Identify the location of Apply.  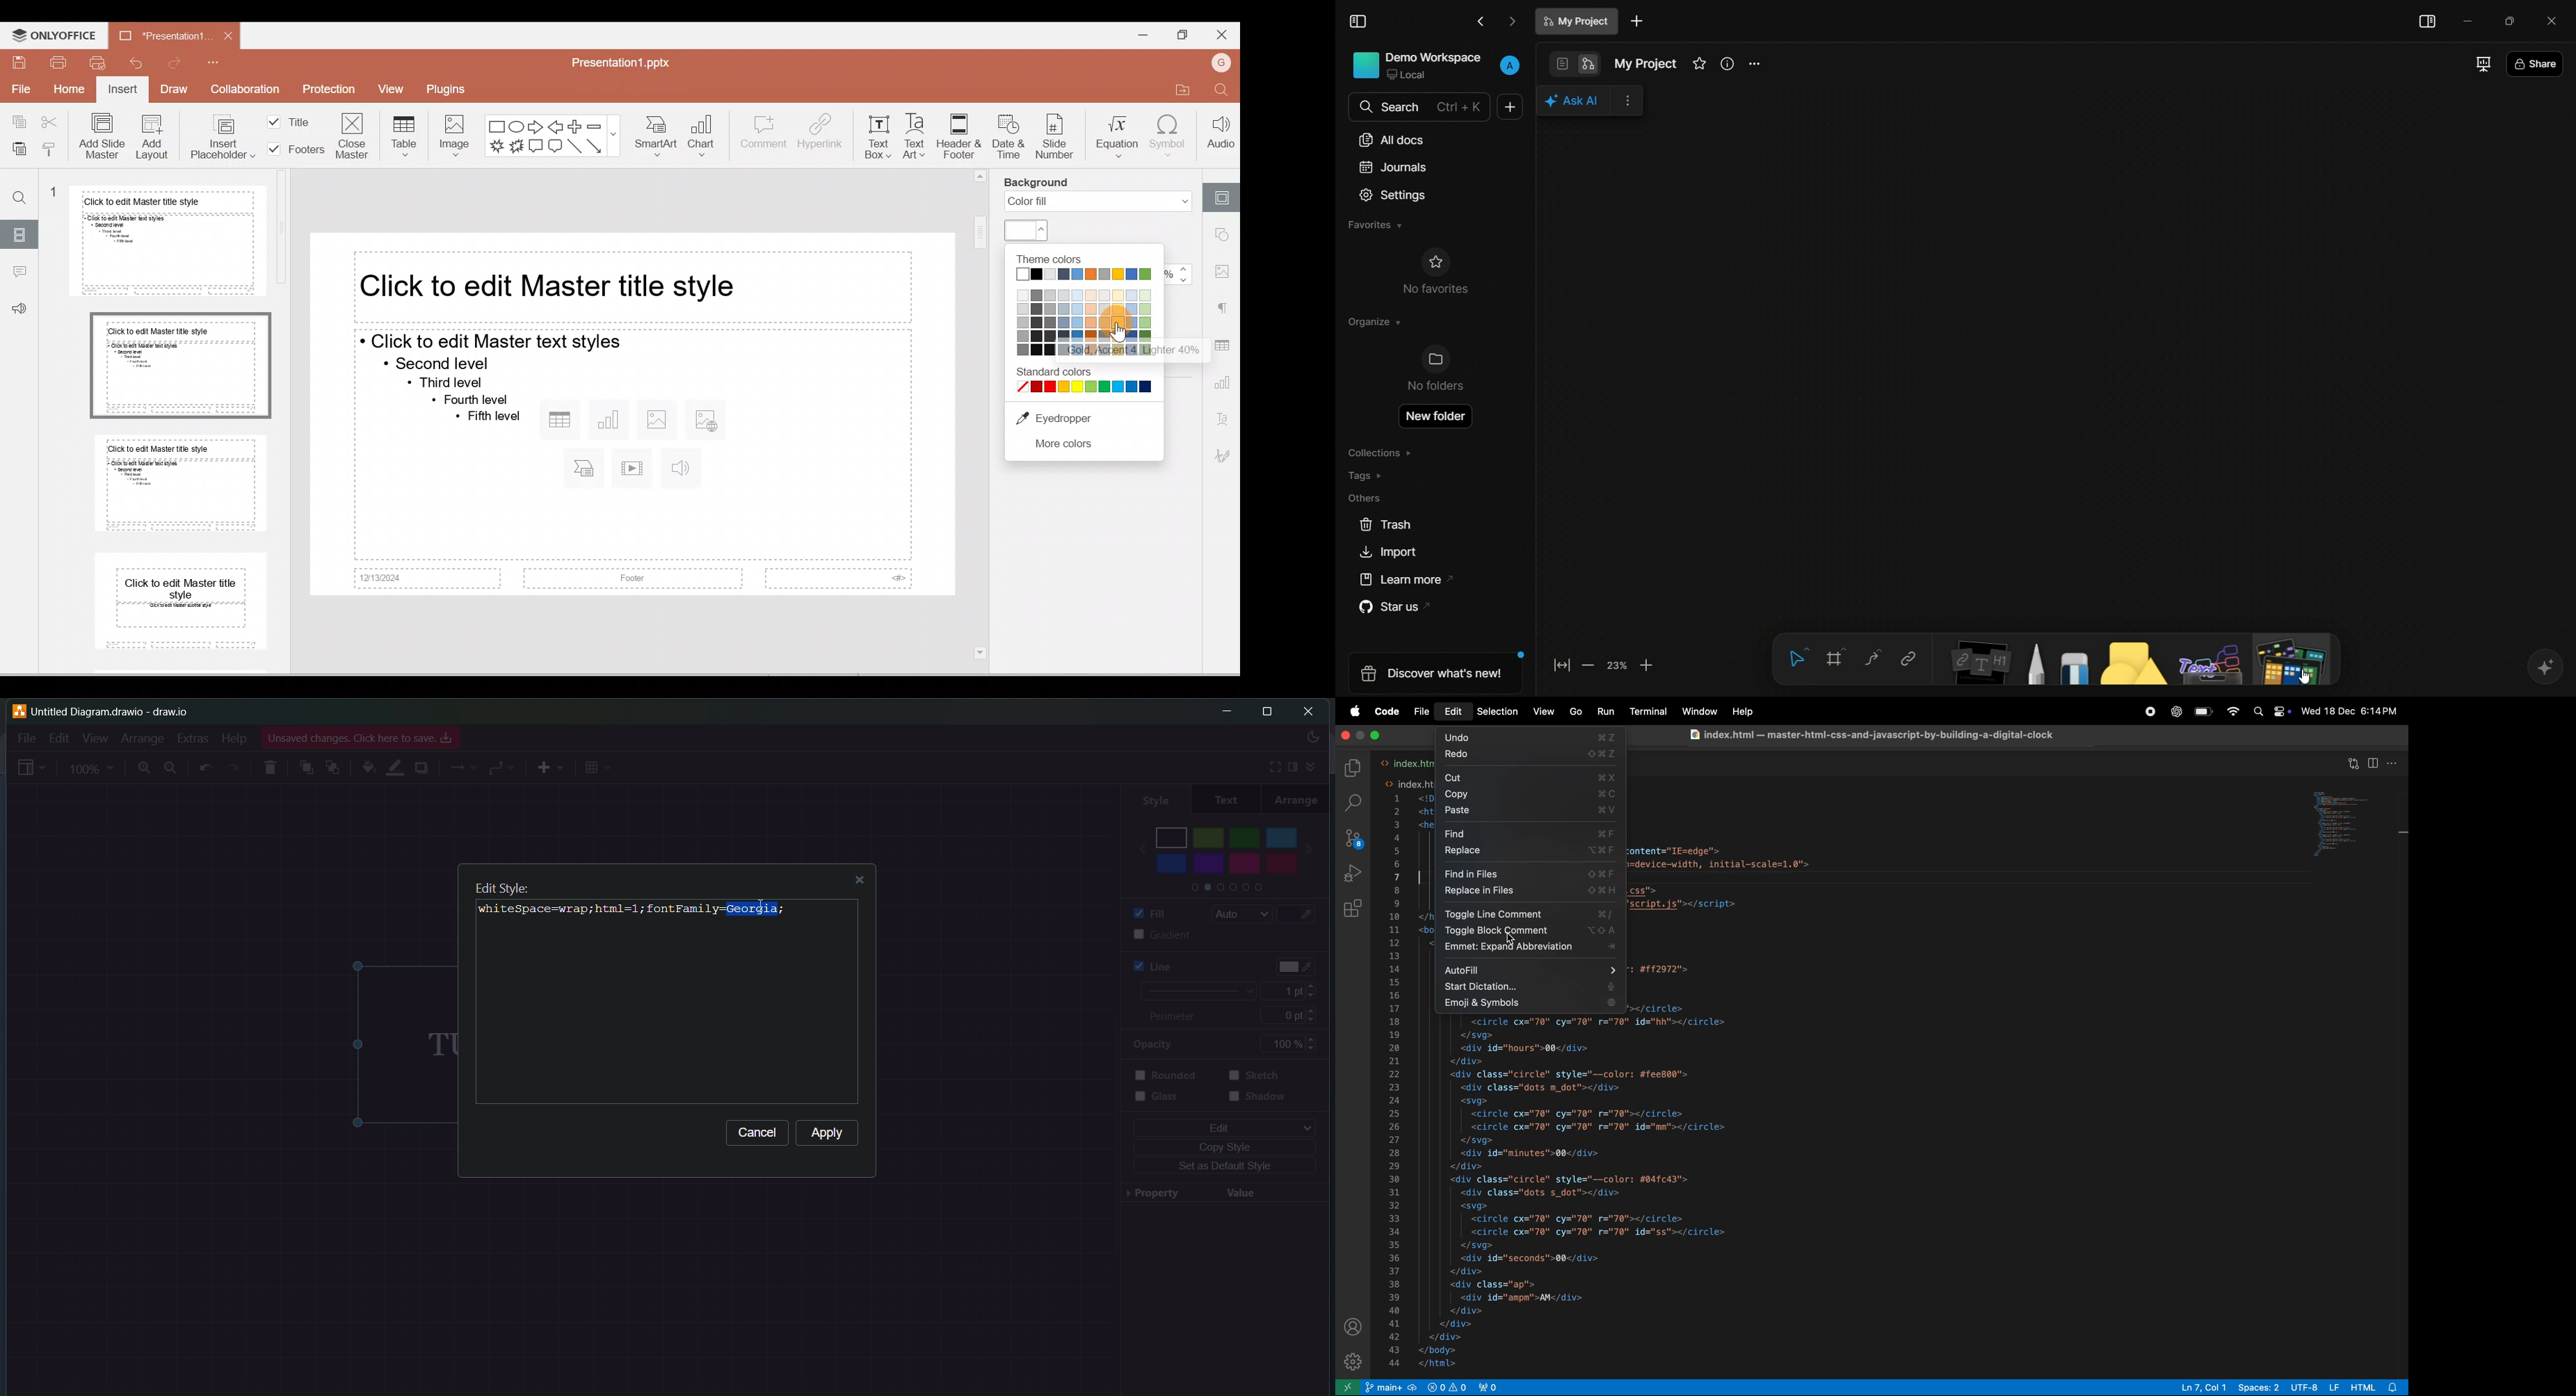
(830, 1134).